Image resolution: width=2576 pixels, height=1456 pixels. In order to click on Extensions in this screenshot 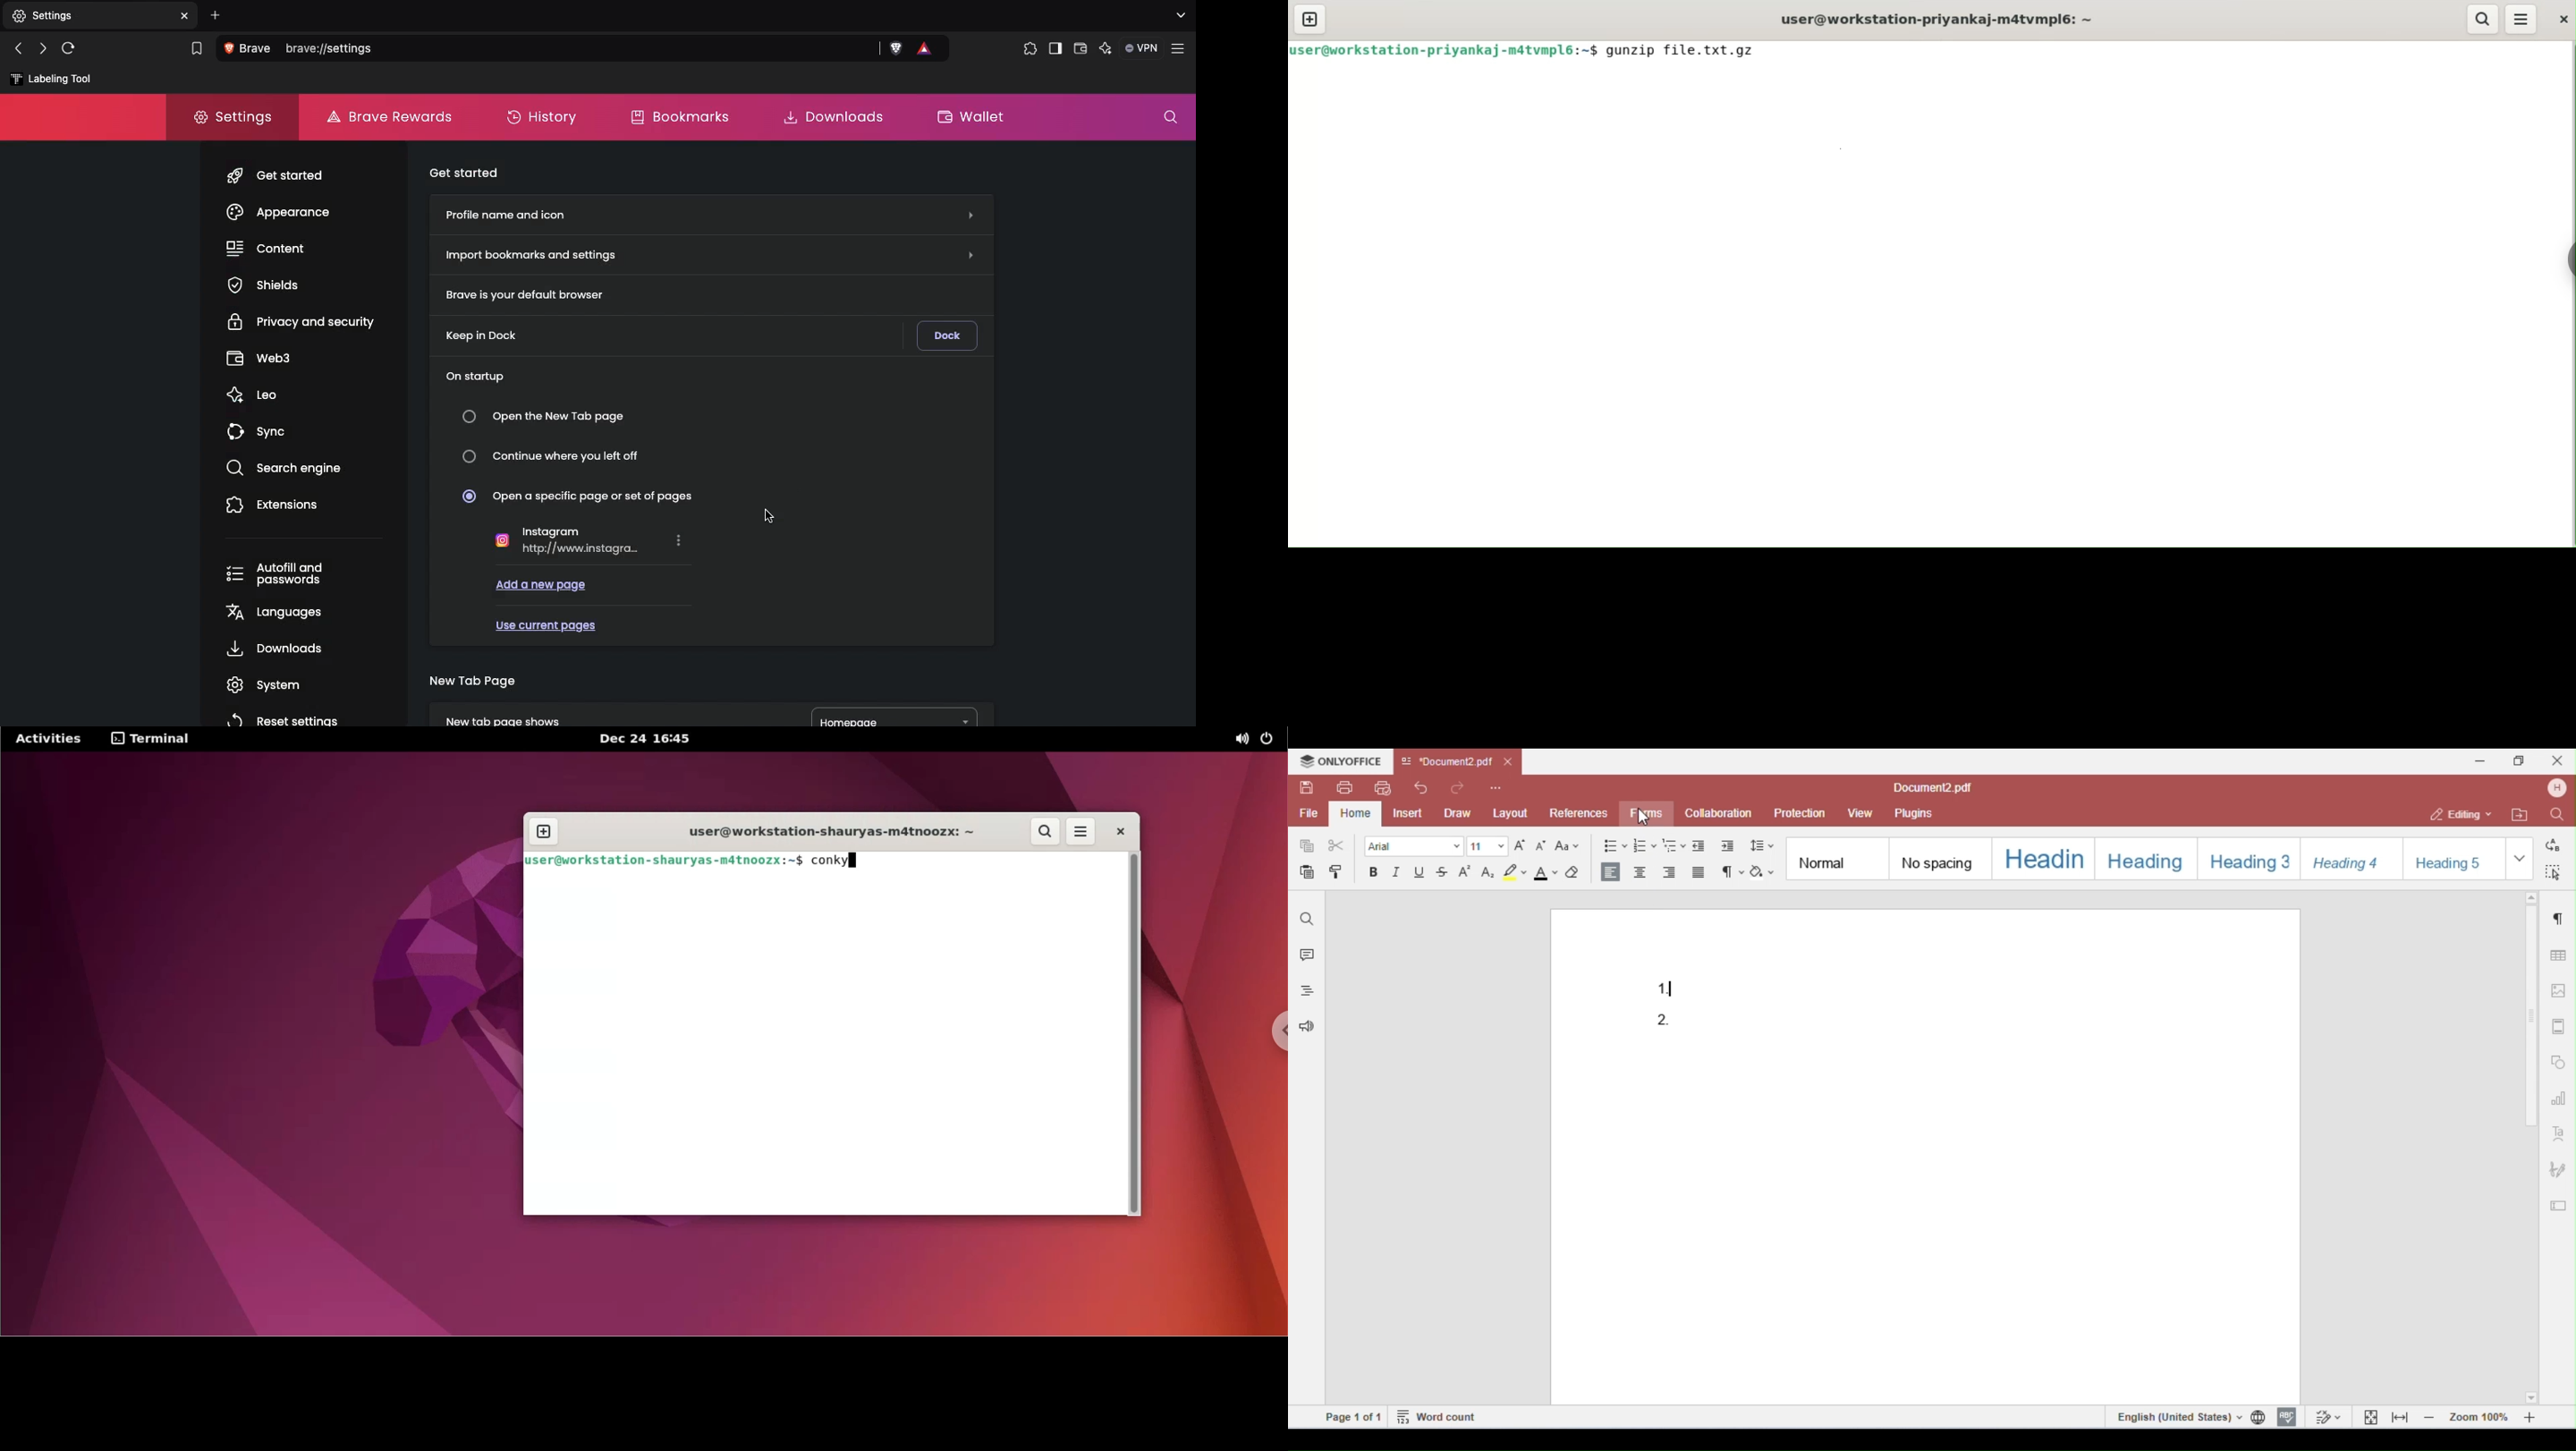, I will do `click(273, 504)`.